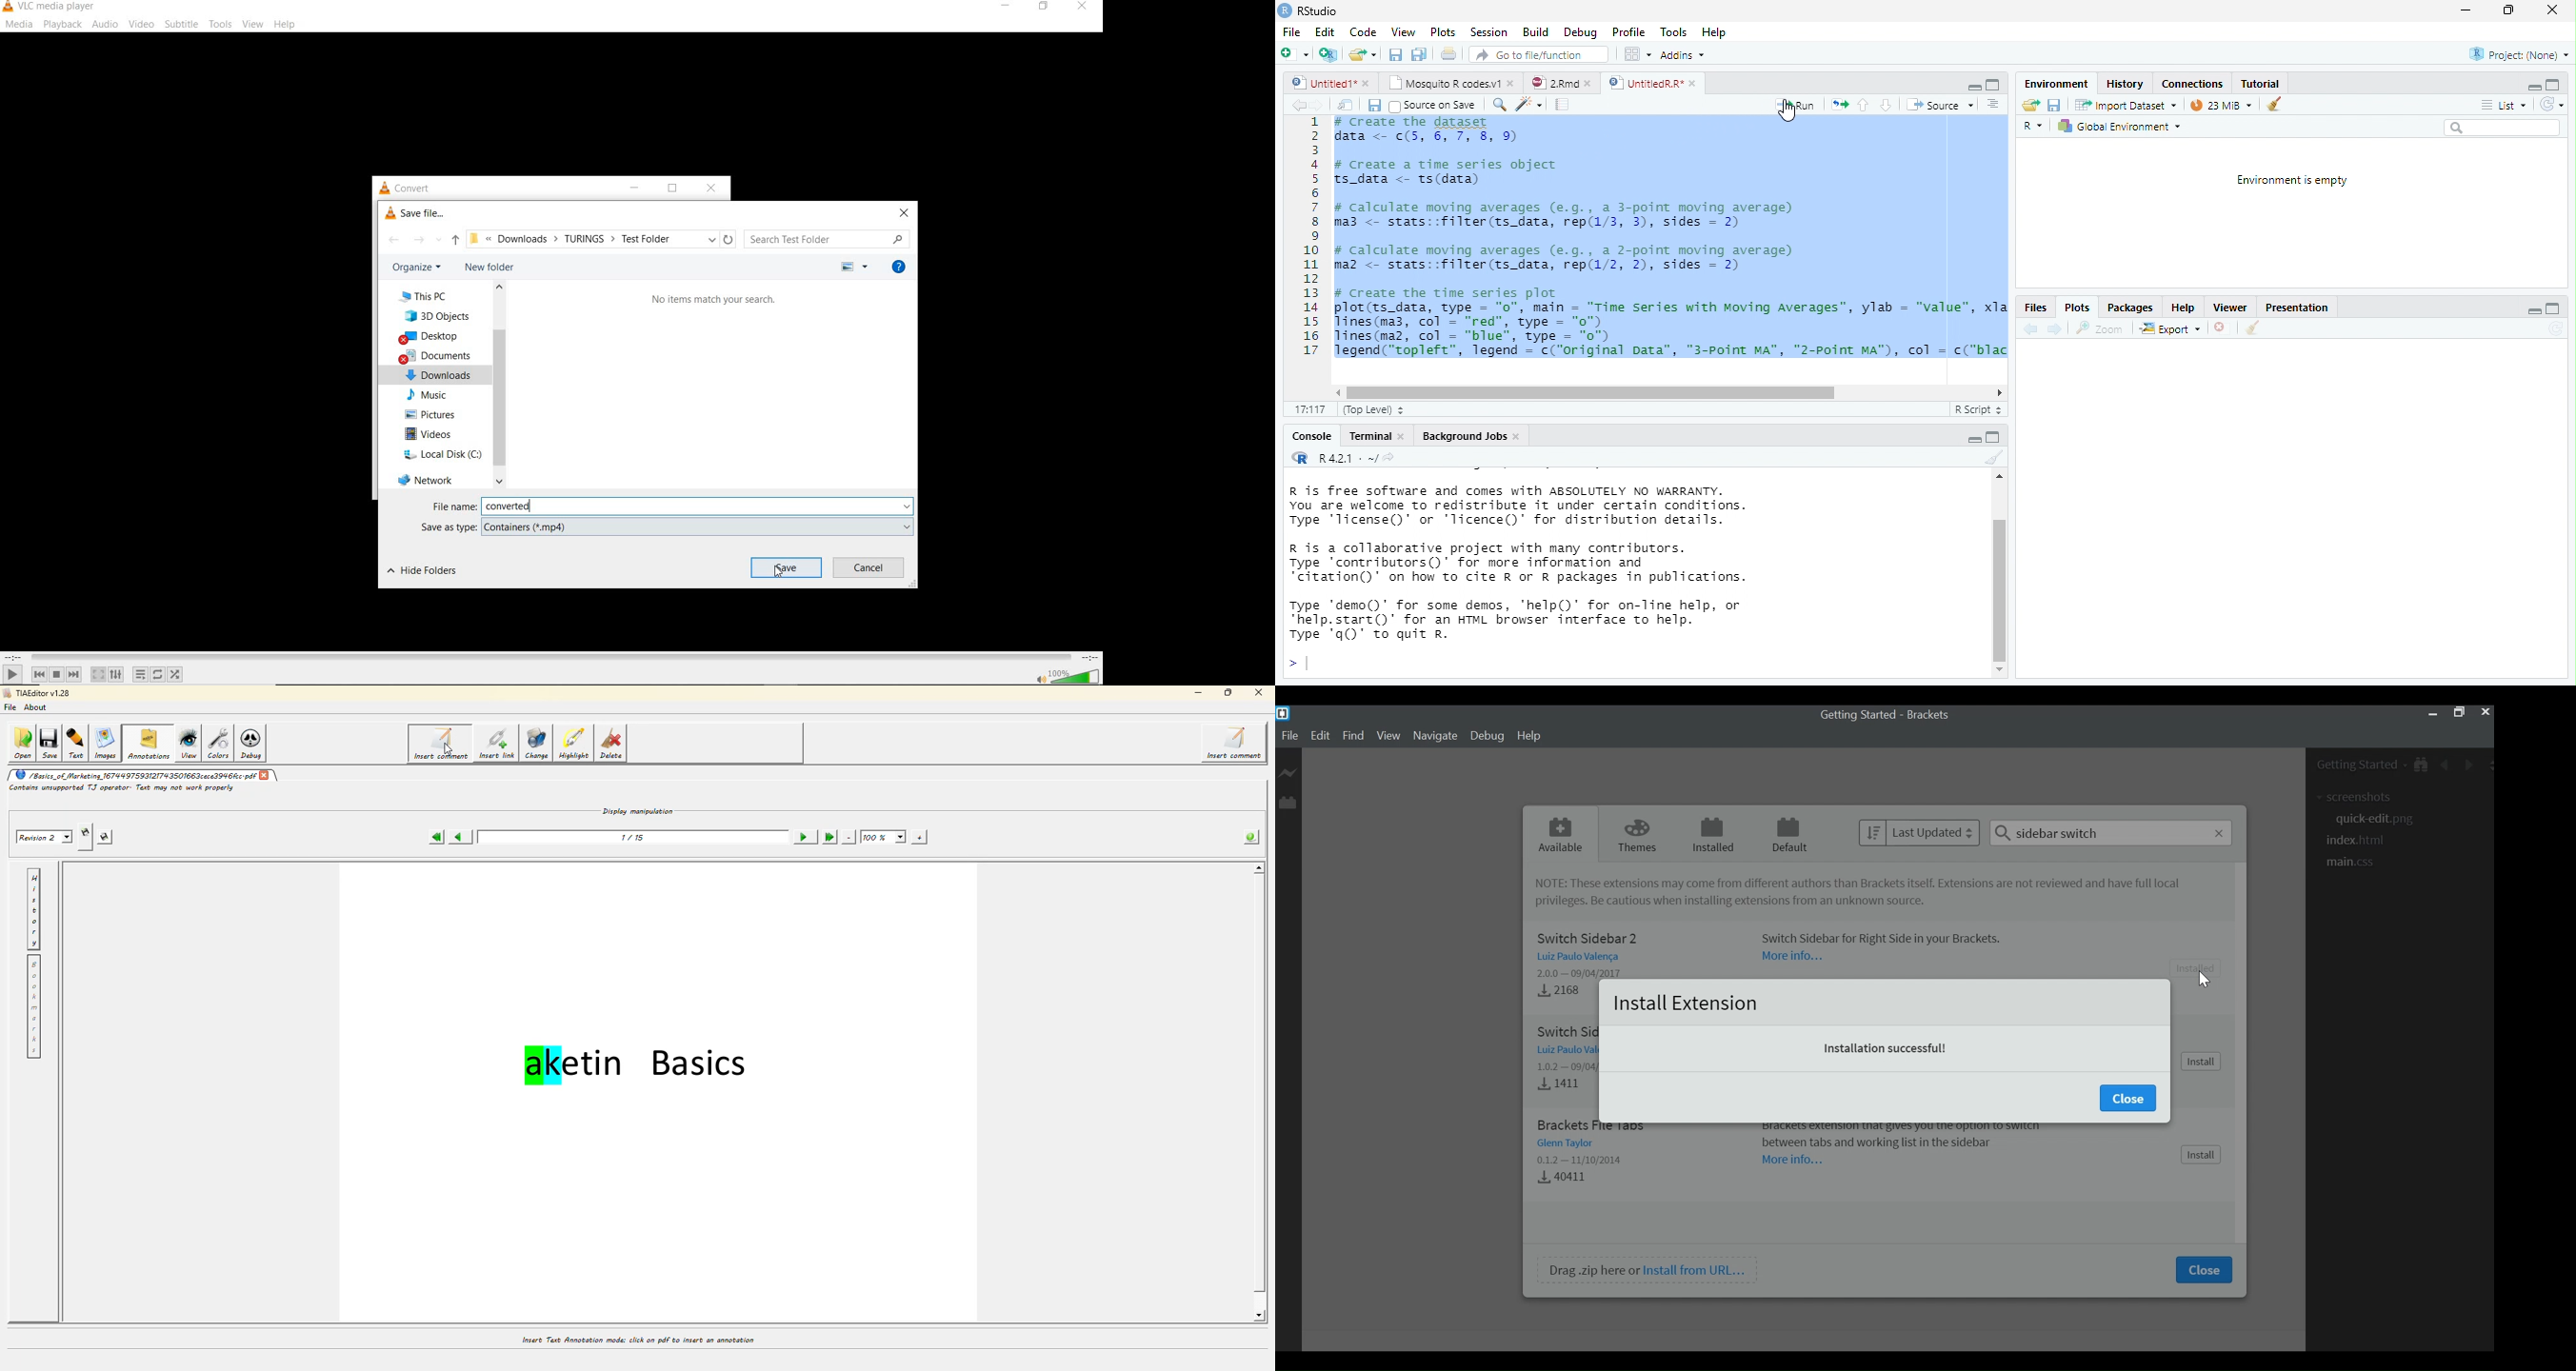  Describe the element at coordinates (1288, 775) in the screenshot. I see `Live Preview` at that location.